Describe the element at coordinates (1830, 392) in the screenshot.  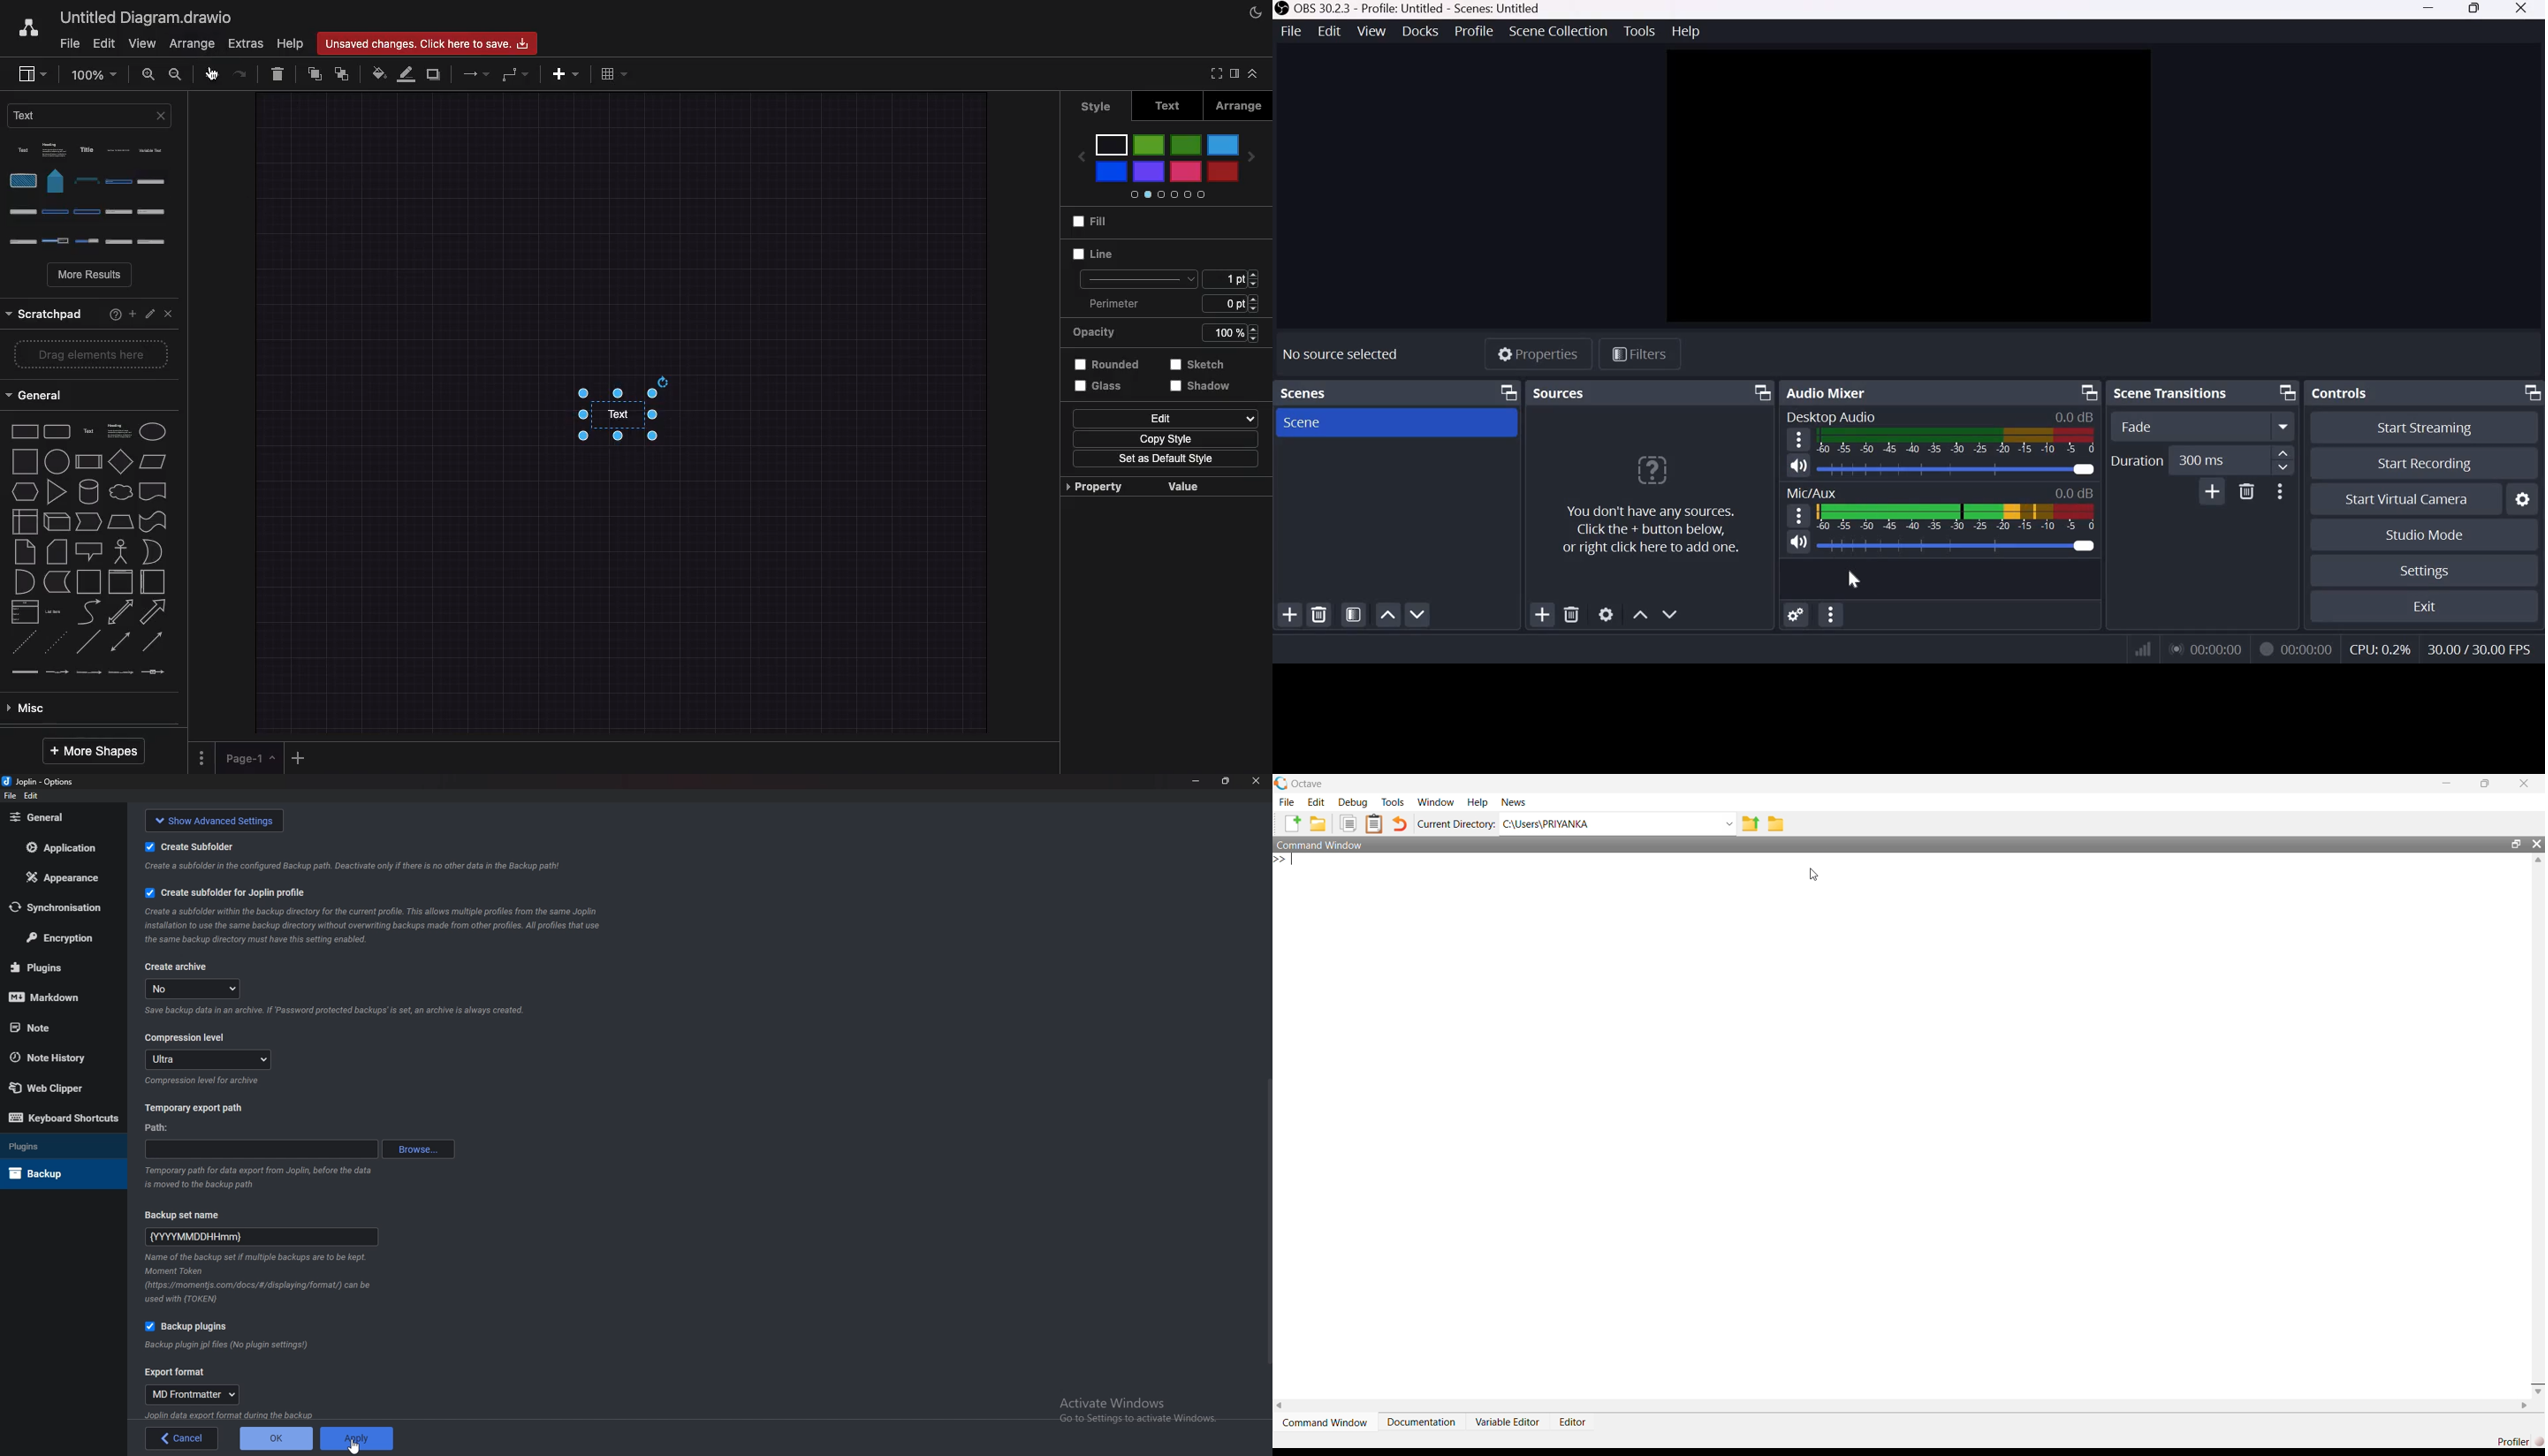
I see `Audio Mixer` at that location.